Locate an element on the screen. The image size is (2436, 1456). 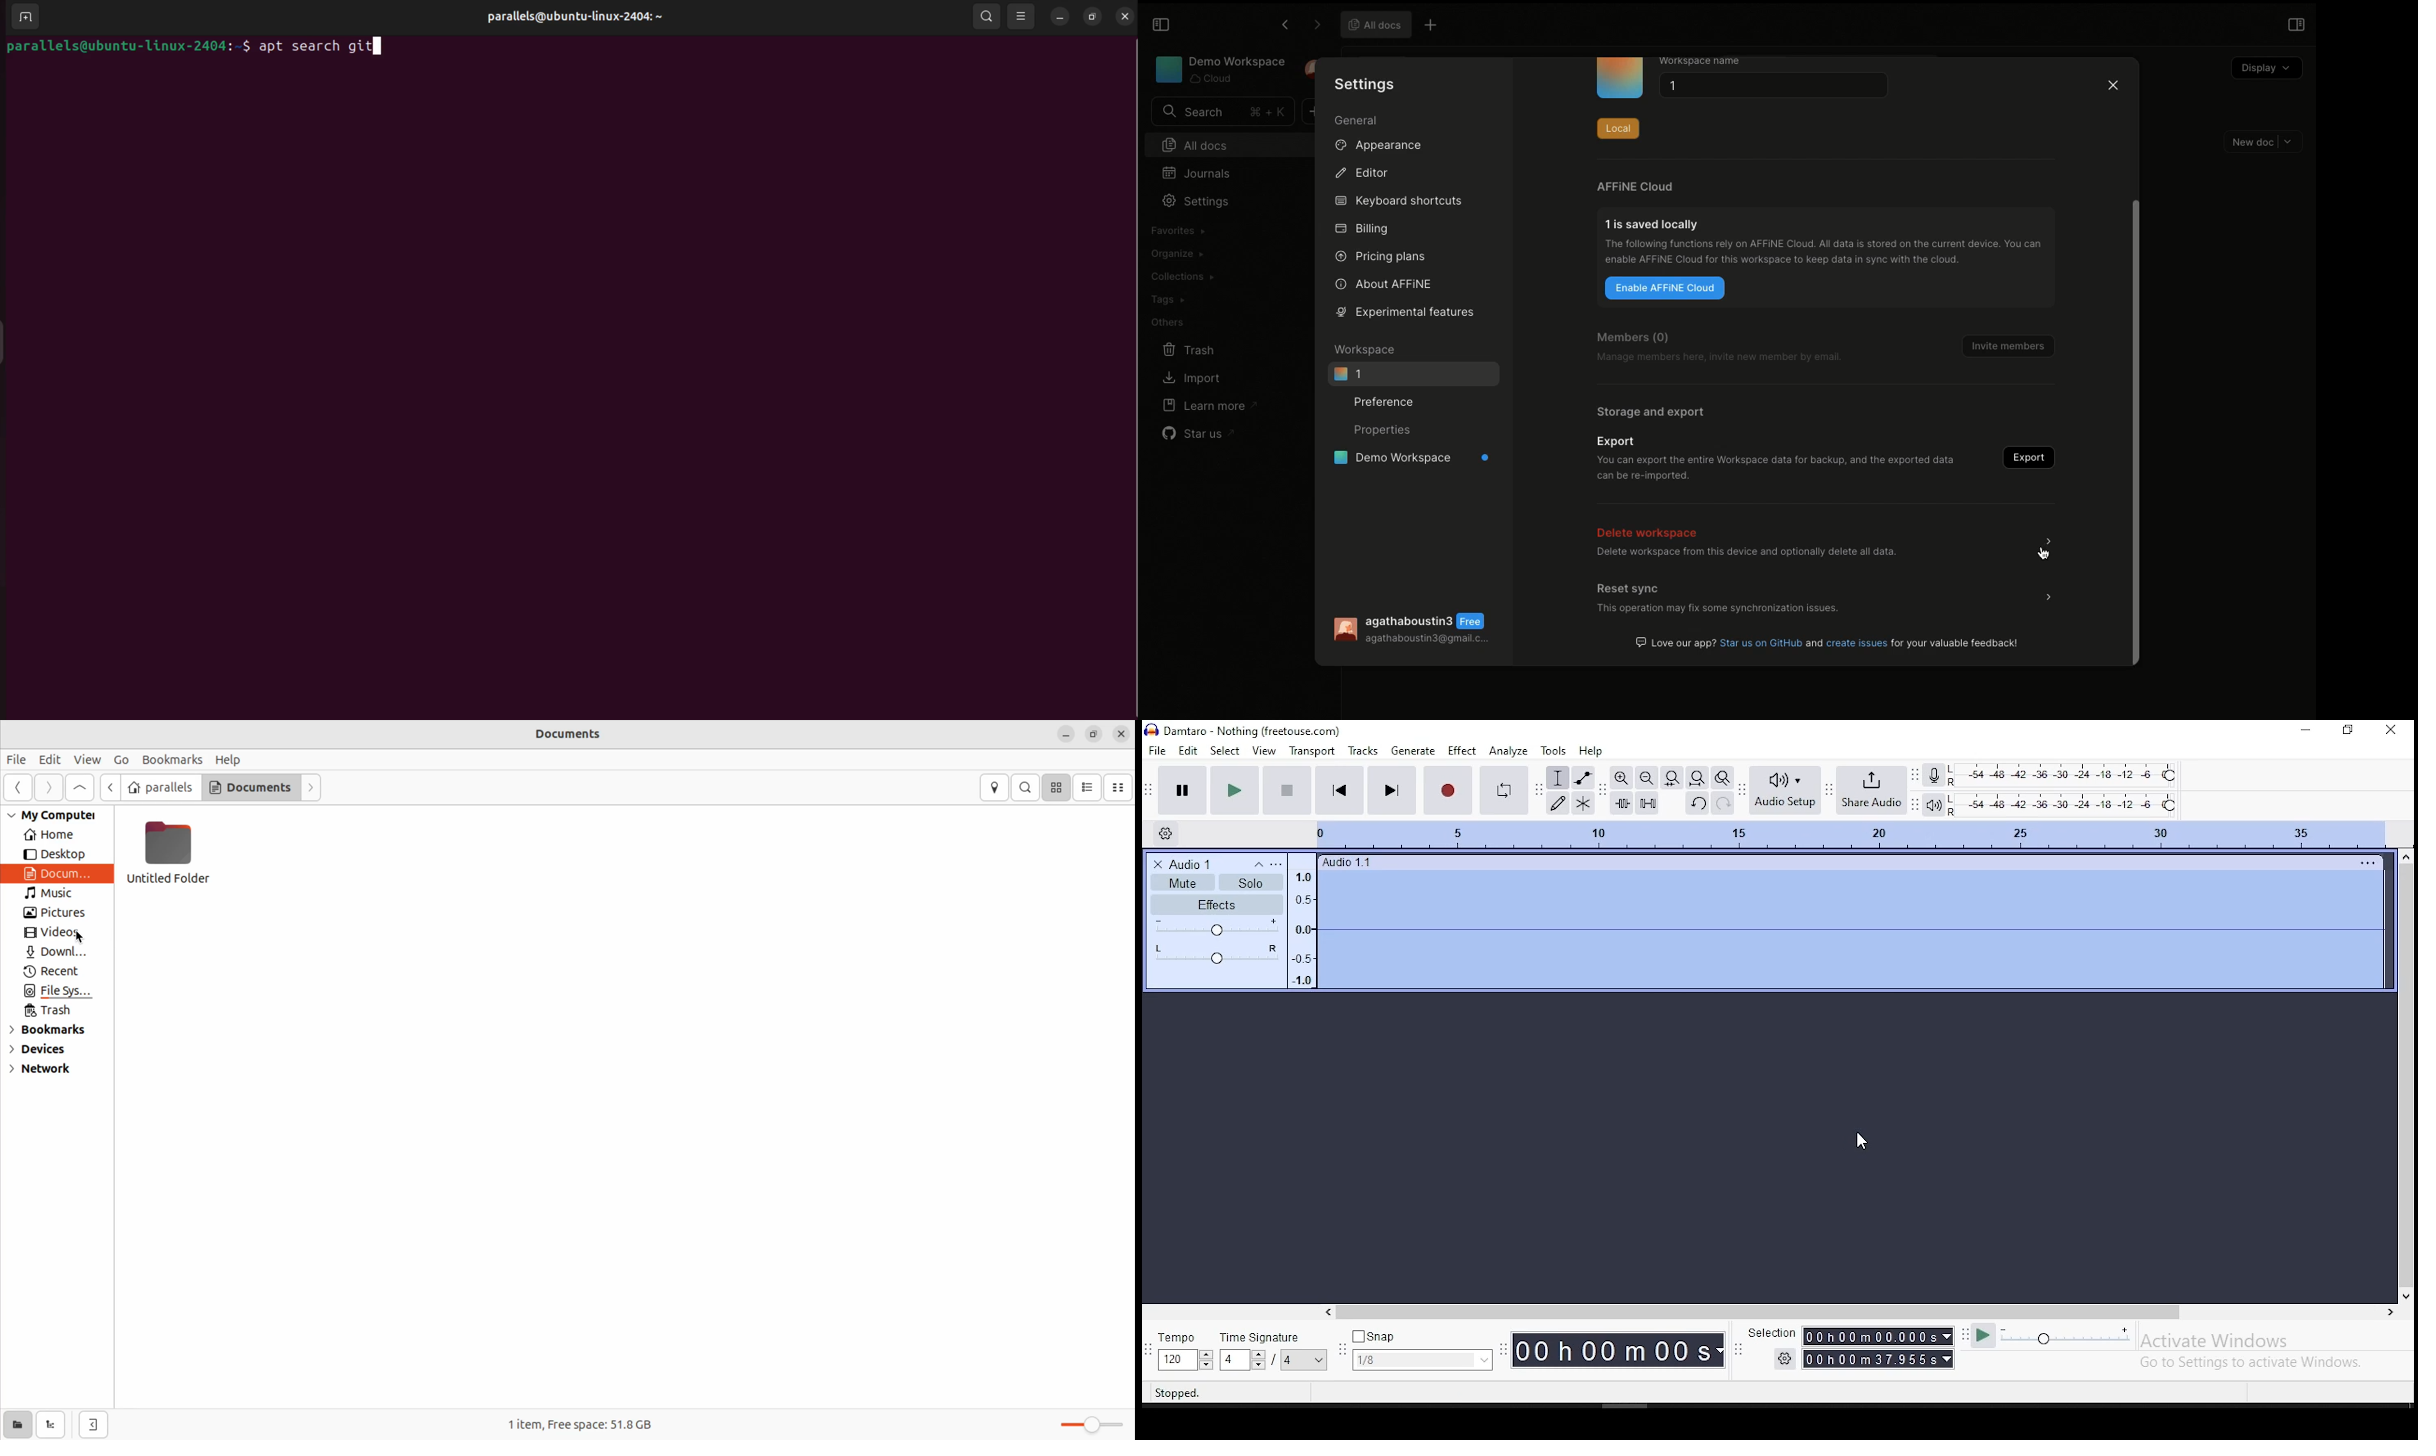
Love our app? Share feedback. is located at coordinates (1829, 642).